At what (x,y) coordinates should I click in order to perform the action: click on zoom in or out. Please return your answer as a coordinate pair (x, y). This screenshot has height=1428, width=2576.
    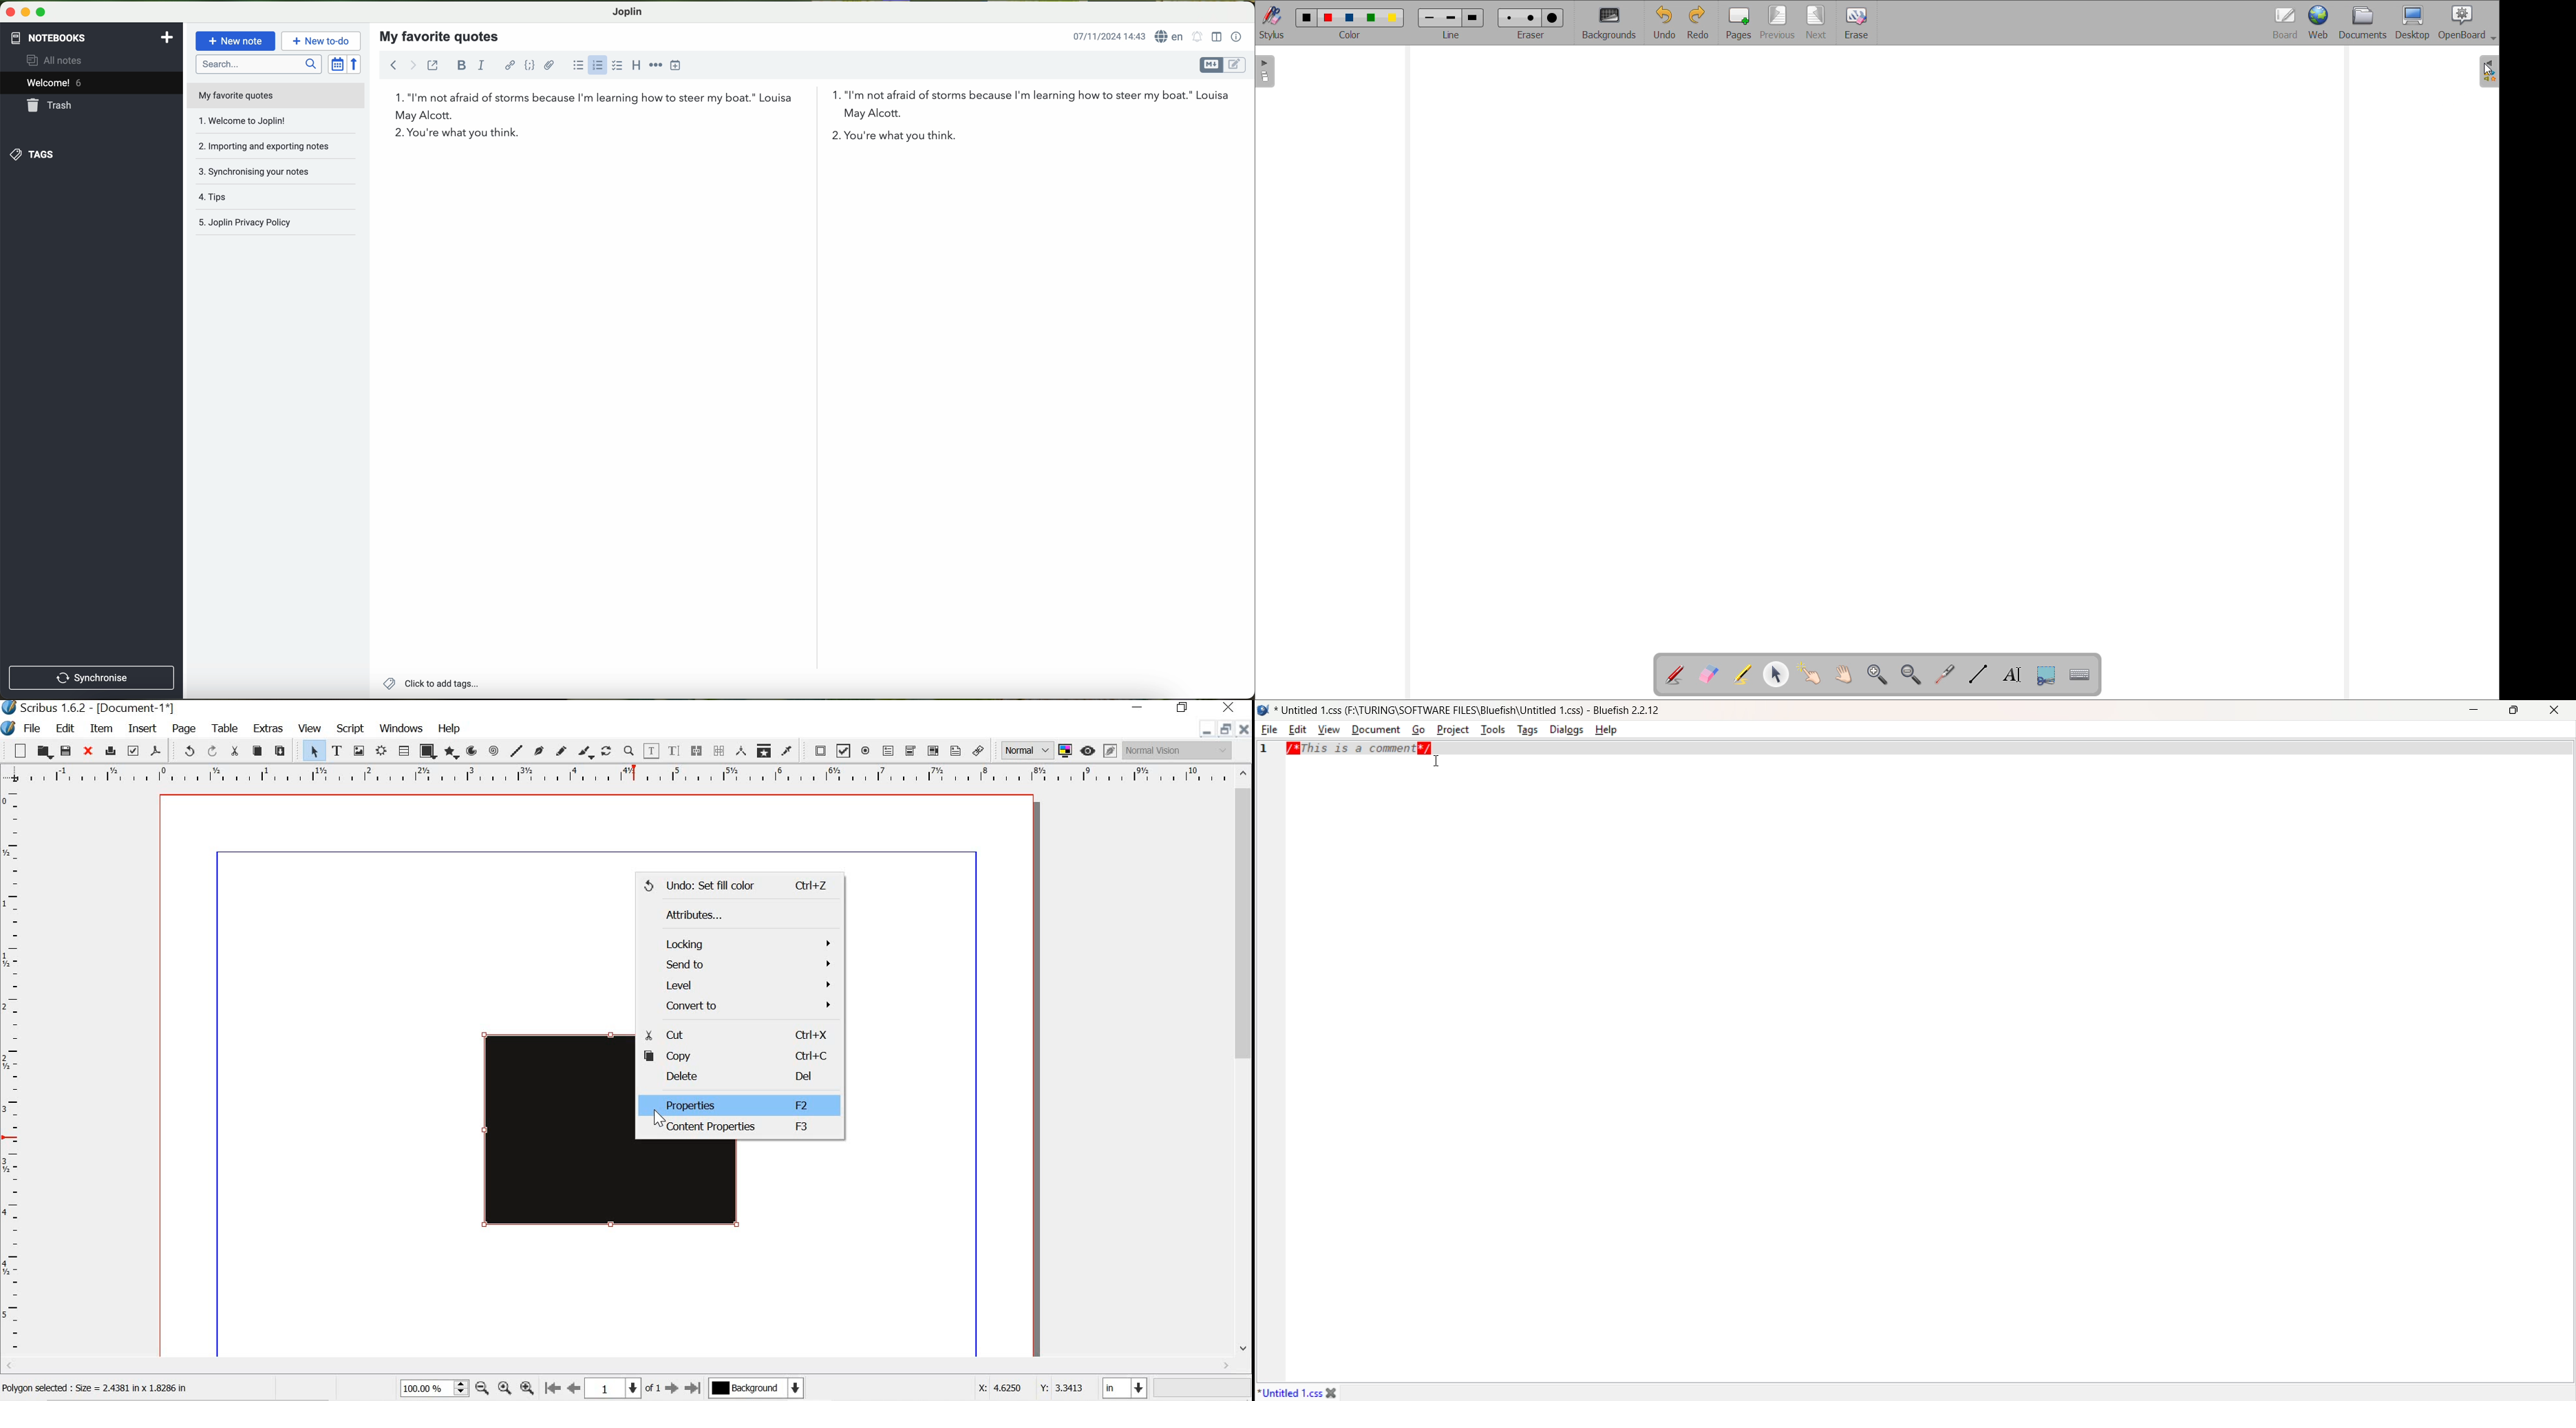
    Looking at the image, I should click on (630, 751).